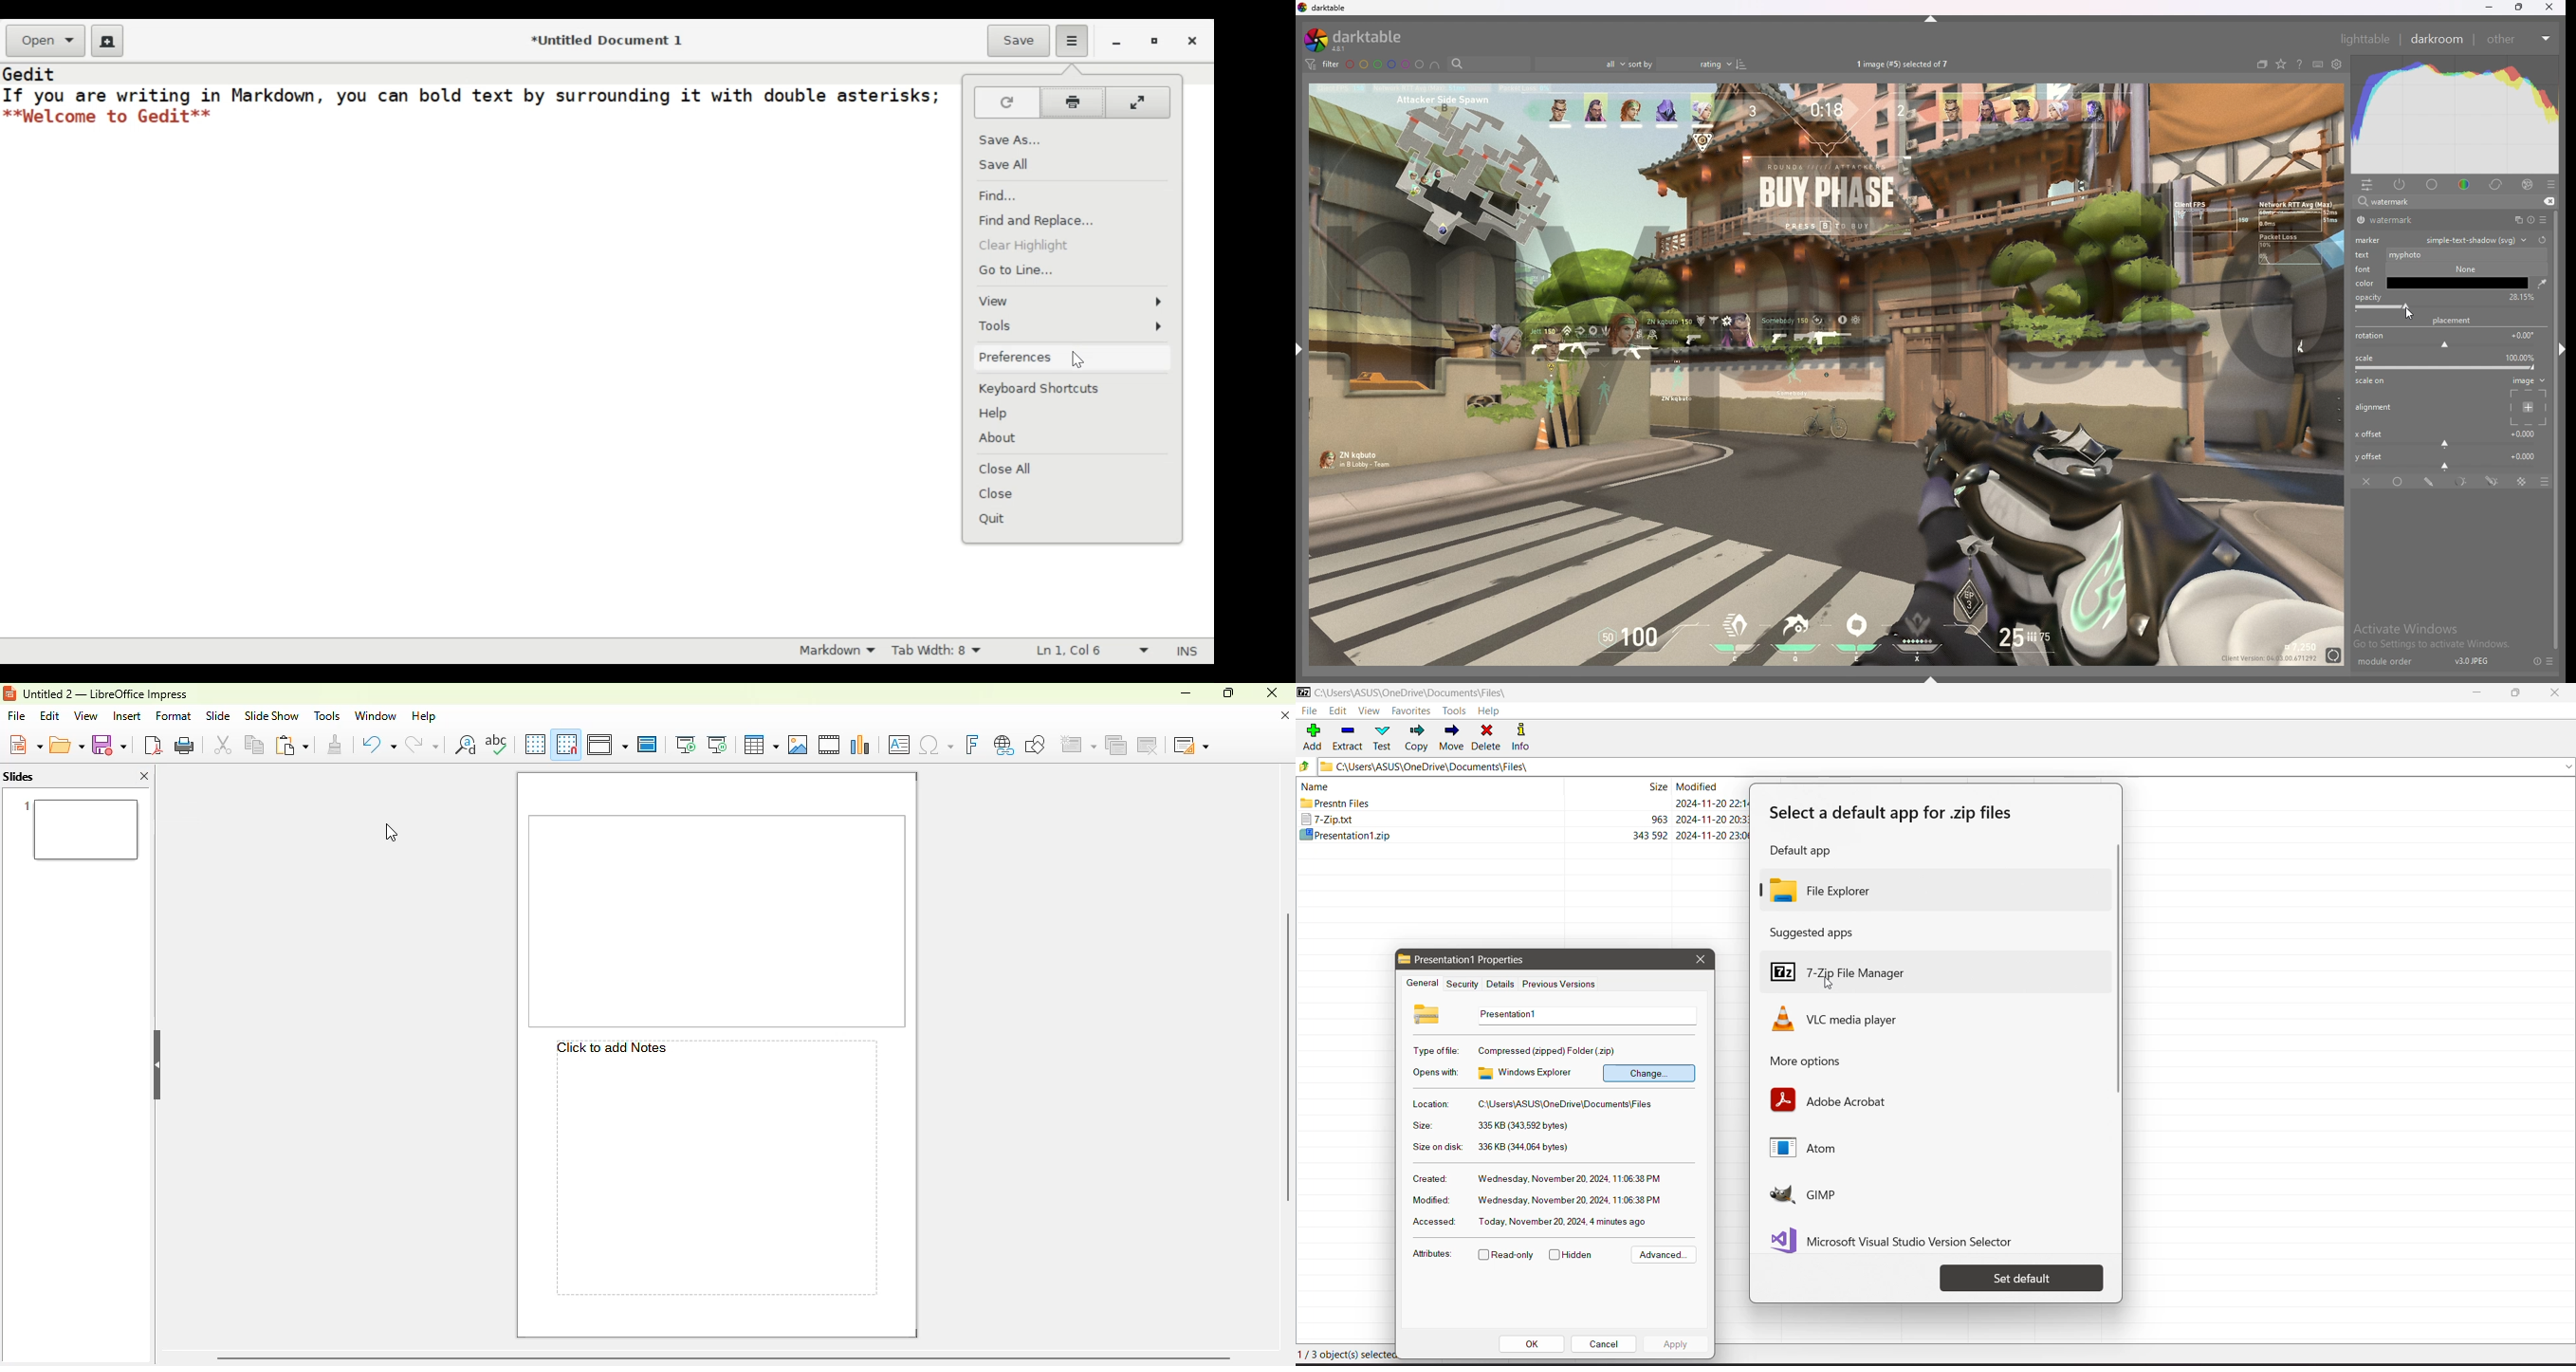 The height and width of the screenshot is (1372, 2576). Describe the element at coordinates (1821, 1062) in the screenshot. I see `More Options` at that location.